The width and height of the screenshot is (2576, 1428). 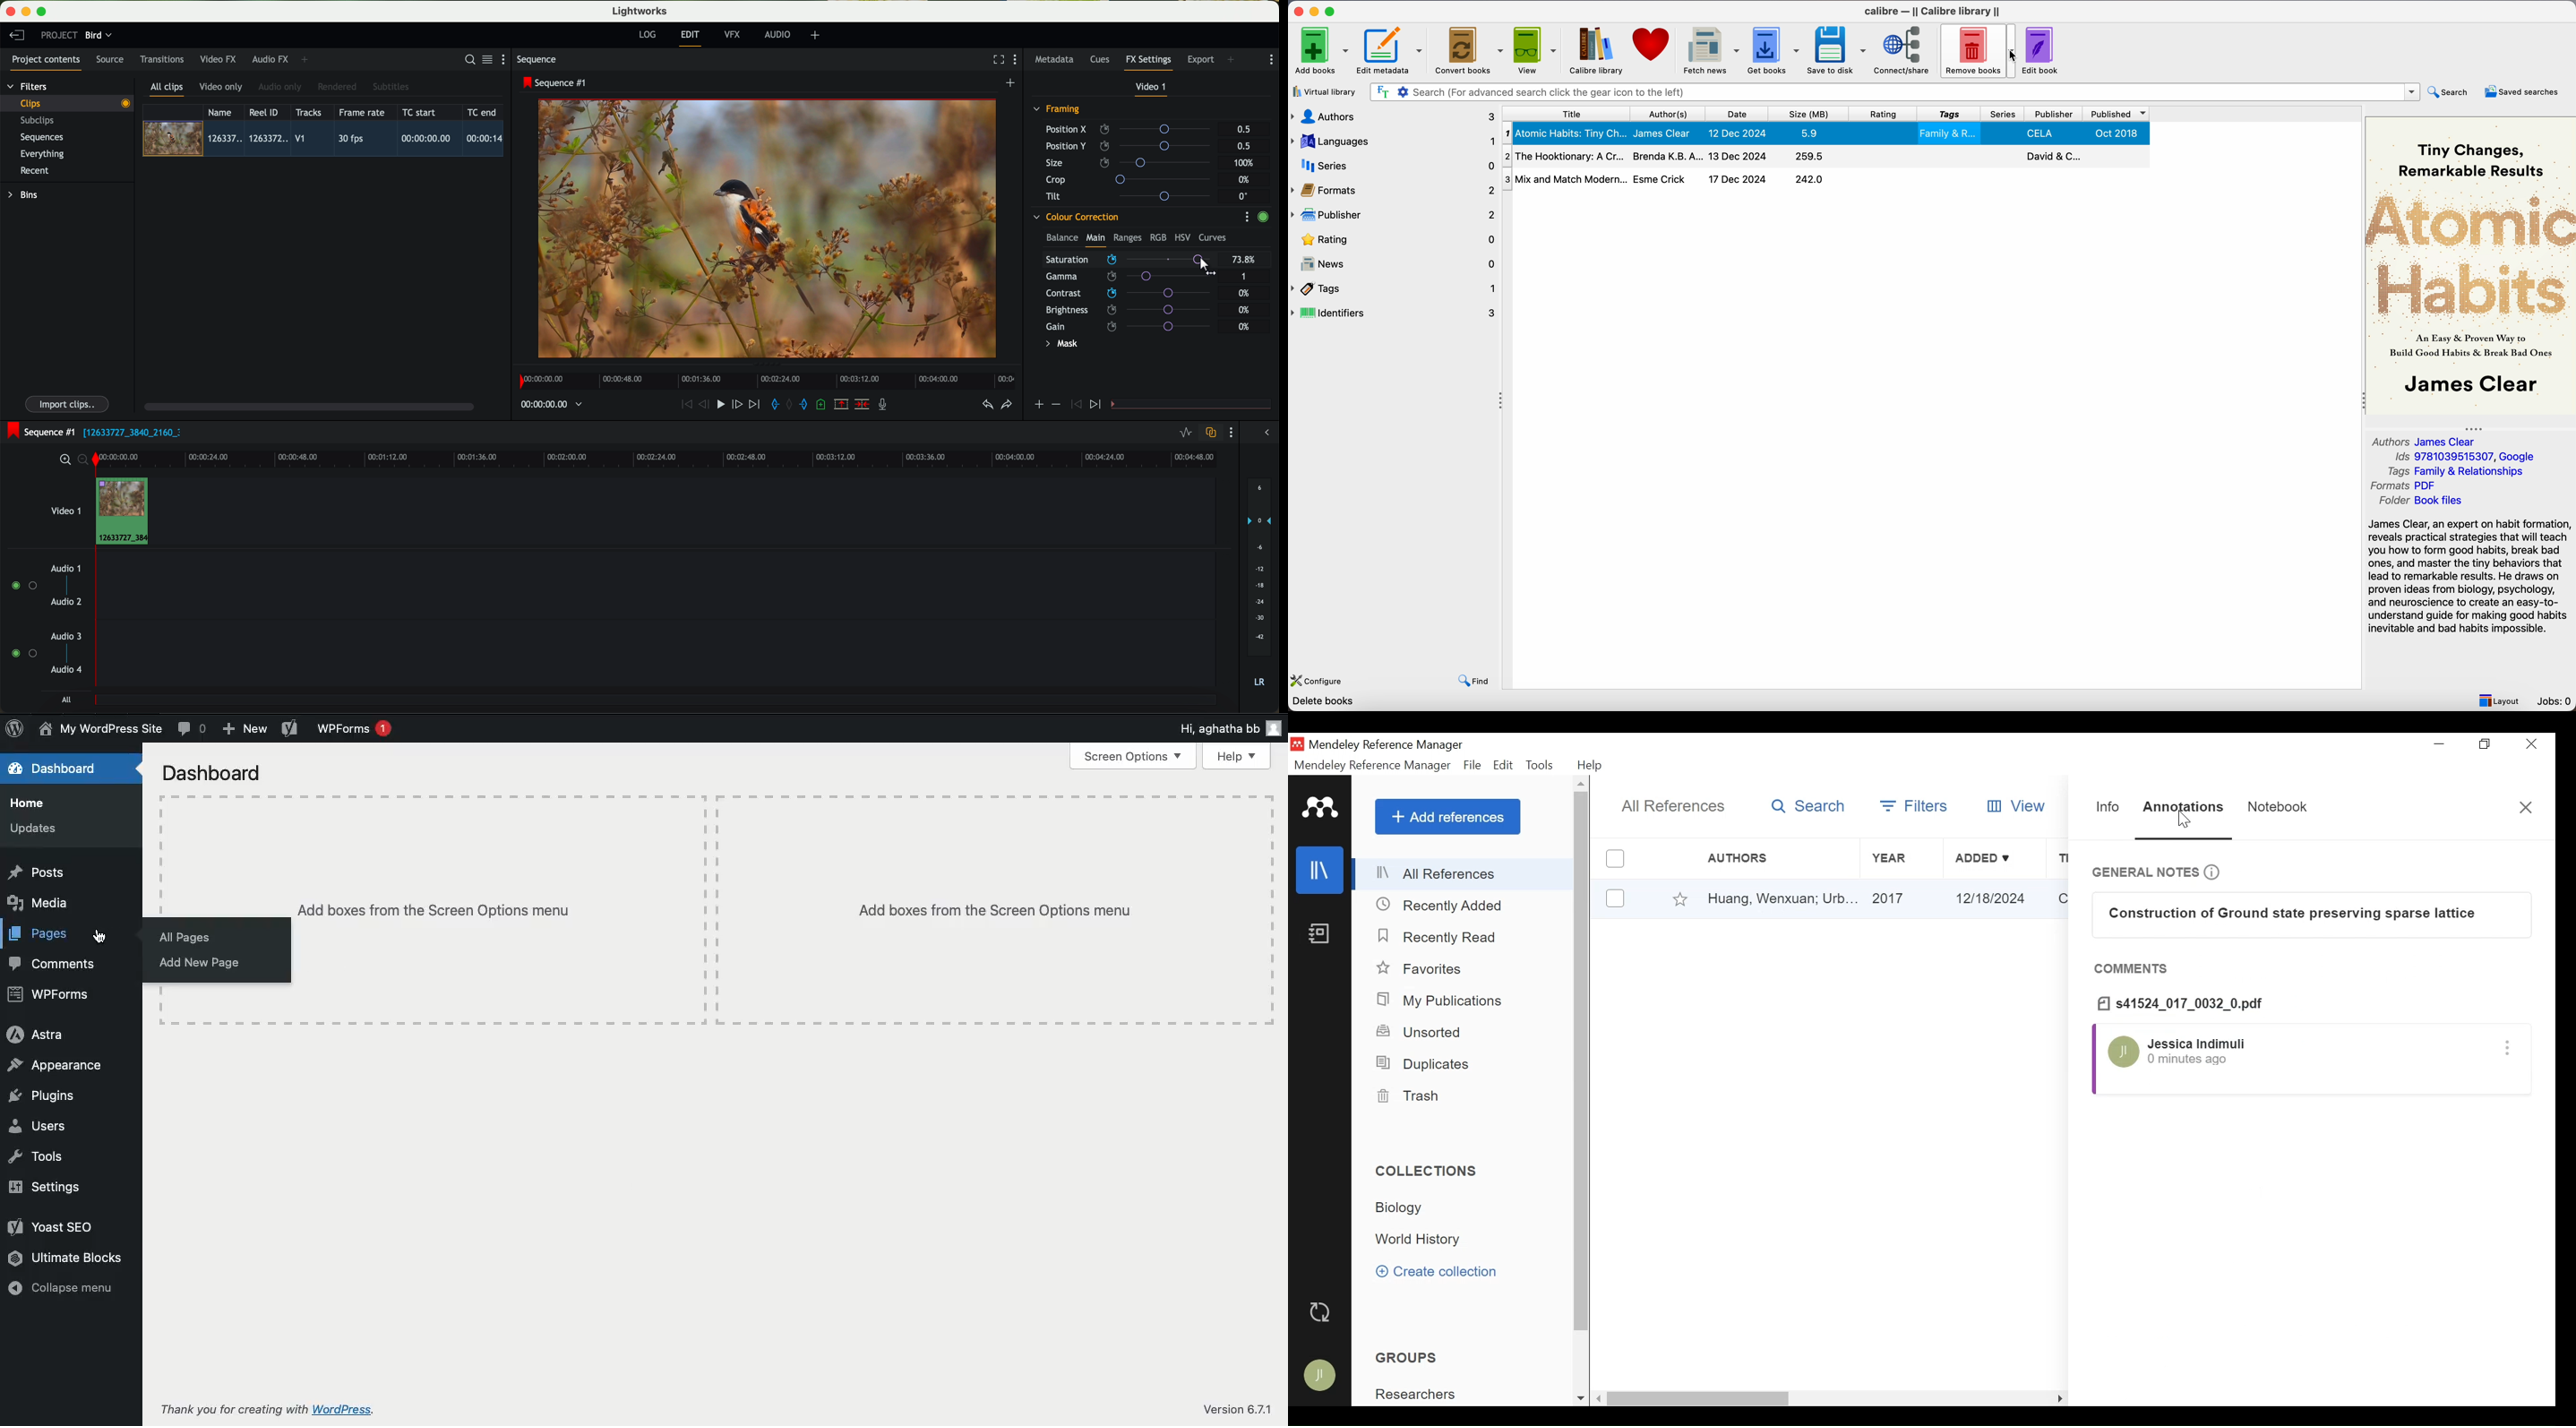 What do you see at coordinates (647, 35) in the screenshot?
I see `log` at bounding box center [647, 35].